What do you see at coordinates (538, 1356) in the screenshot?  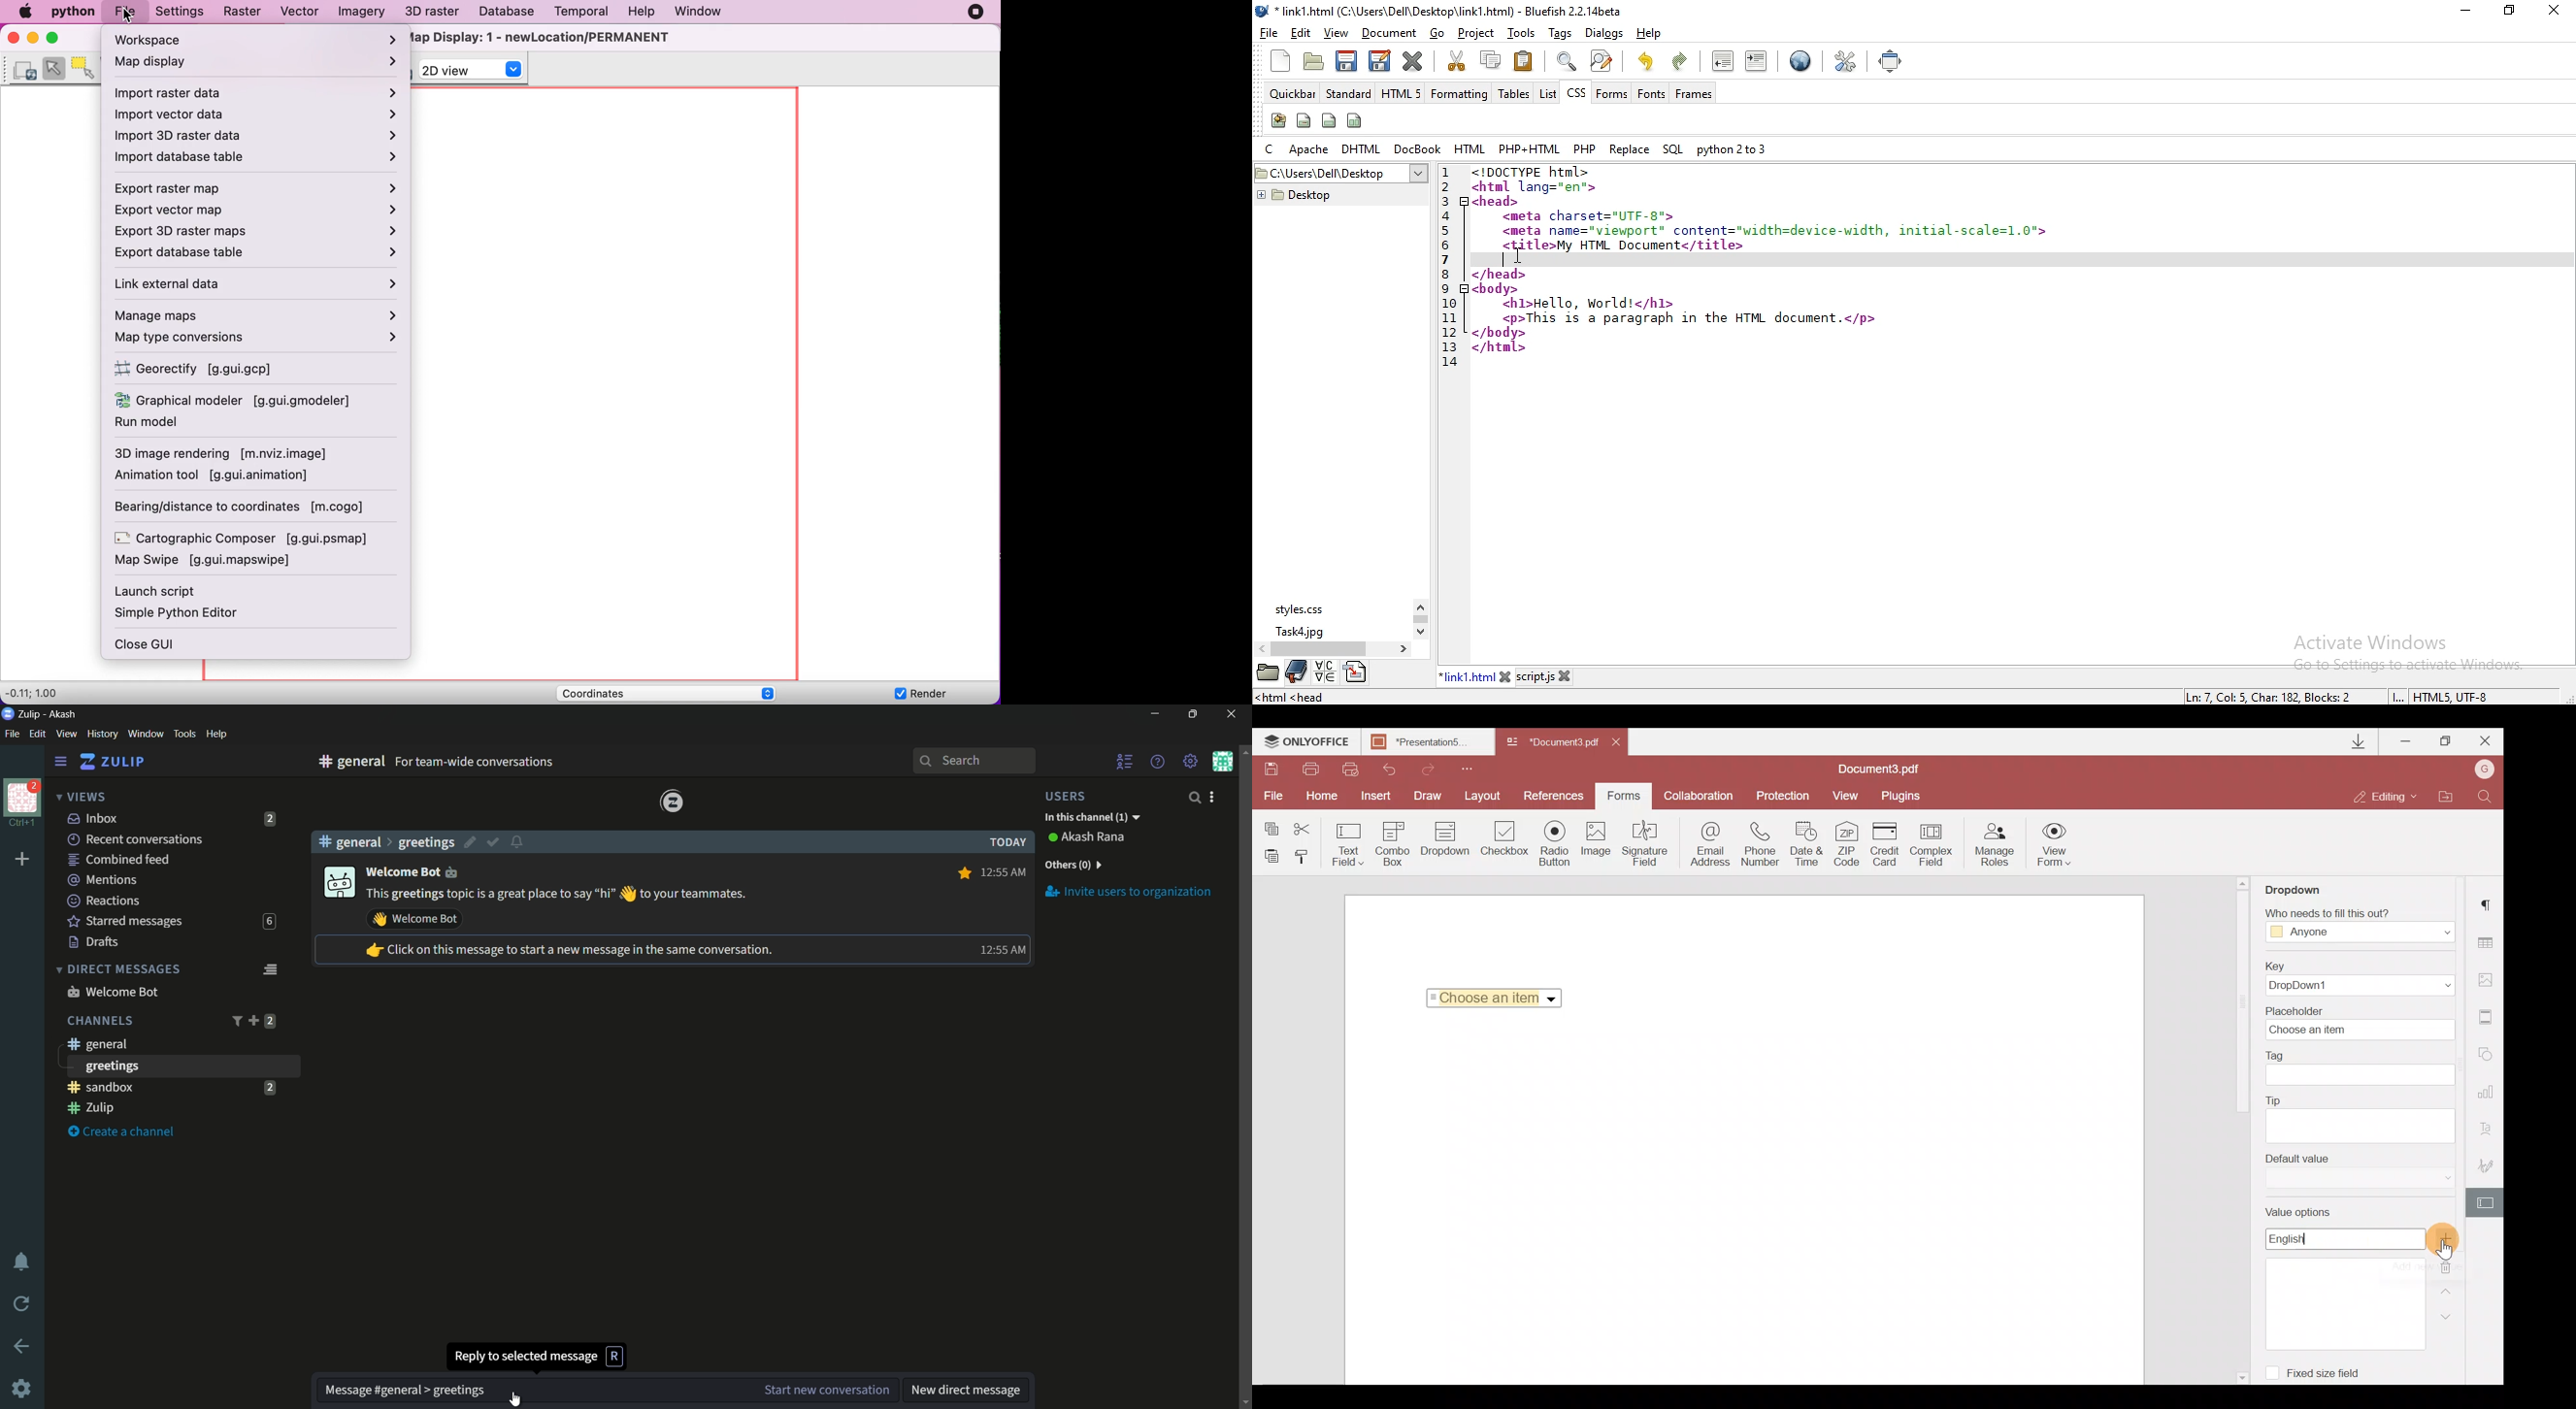 I see `reply to selected message pop up` at bounding box center [538, 1356].